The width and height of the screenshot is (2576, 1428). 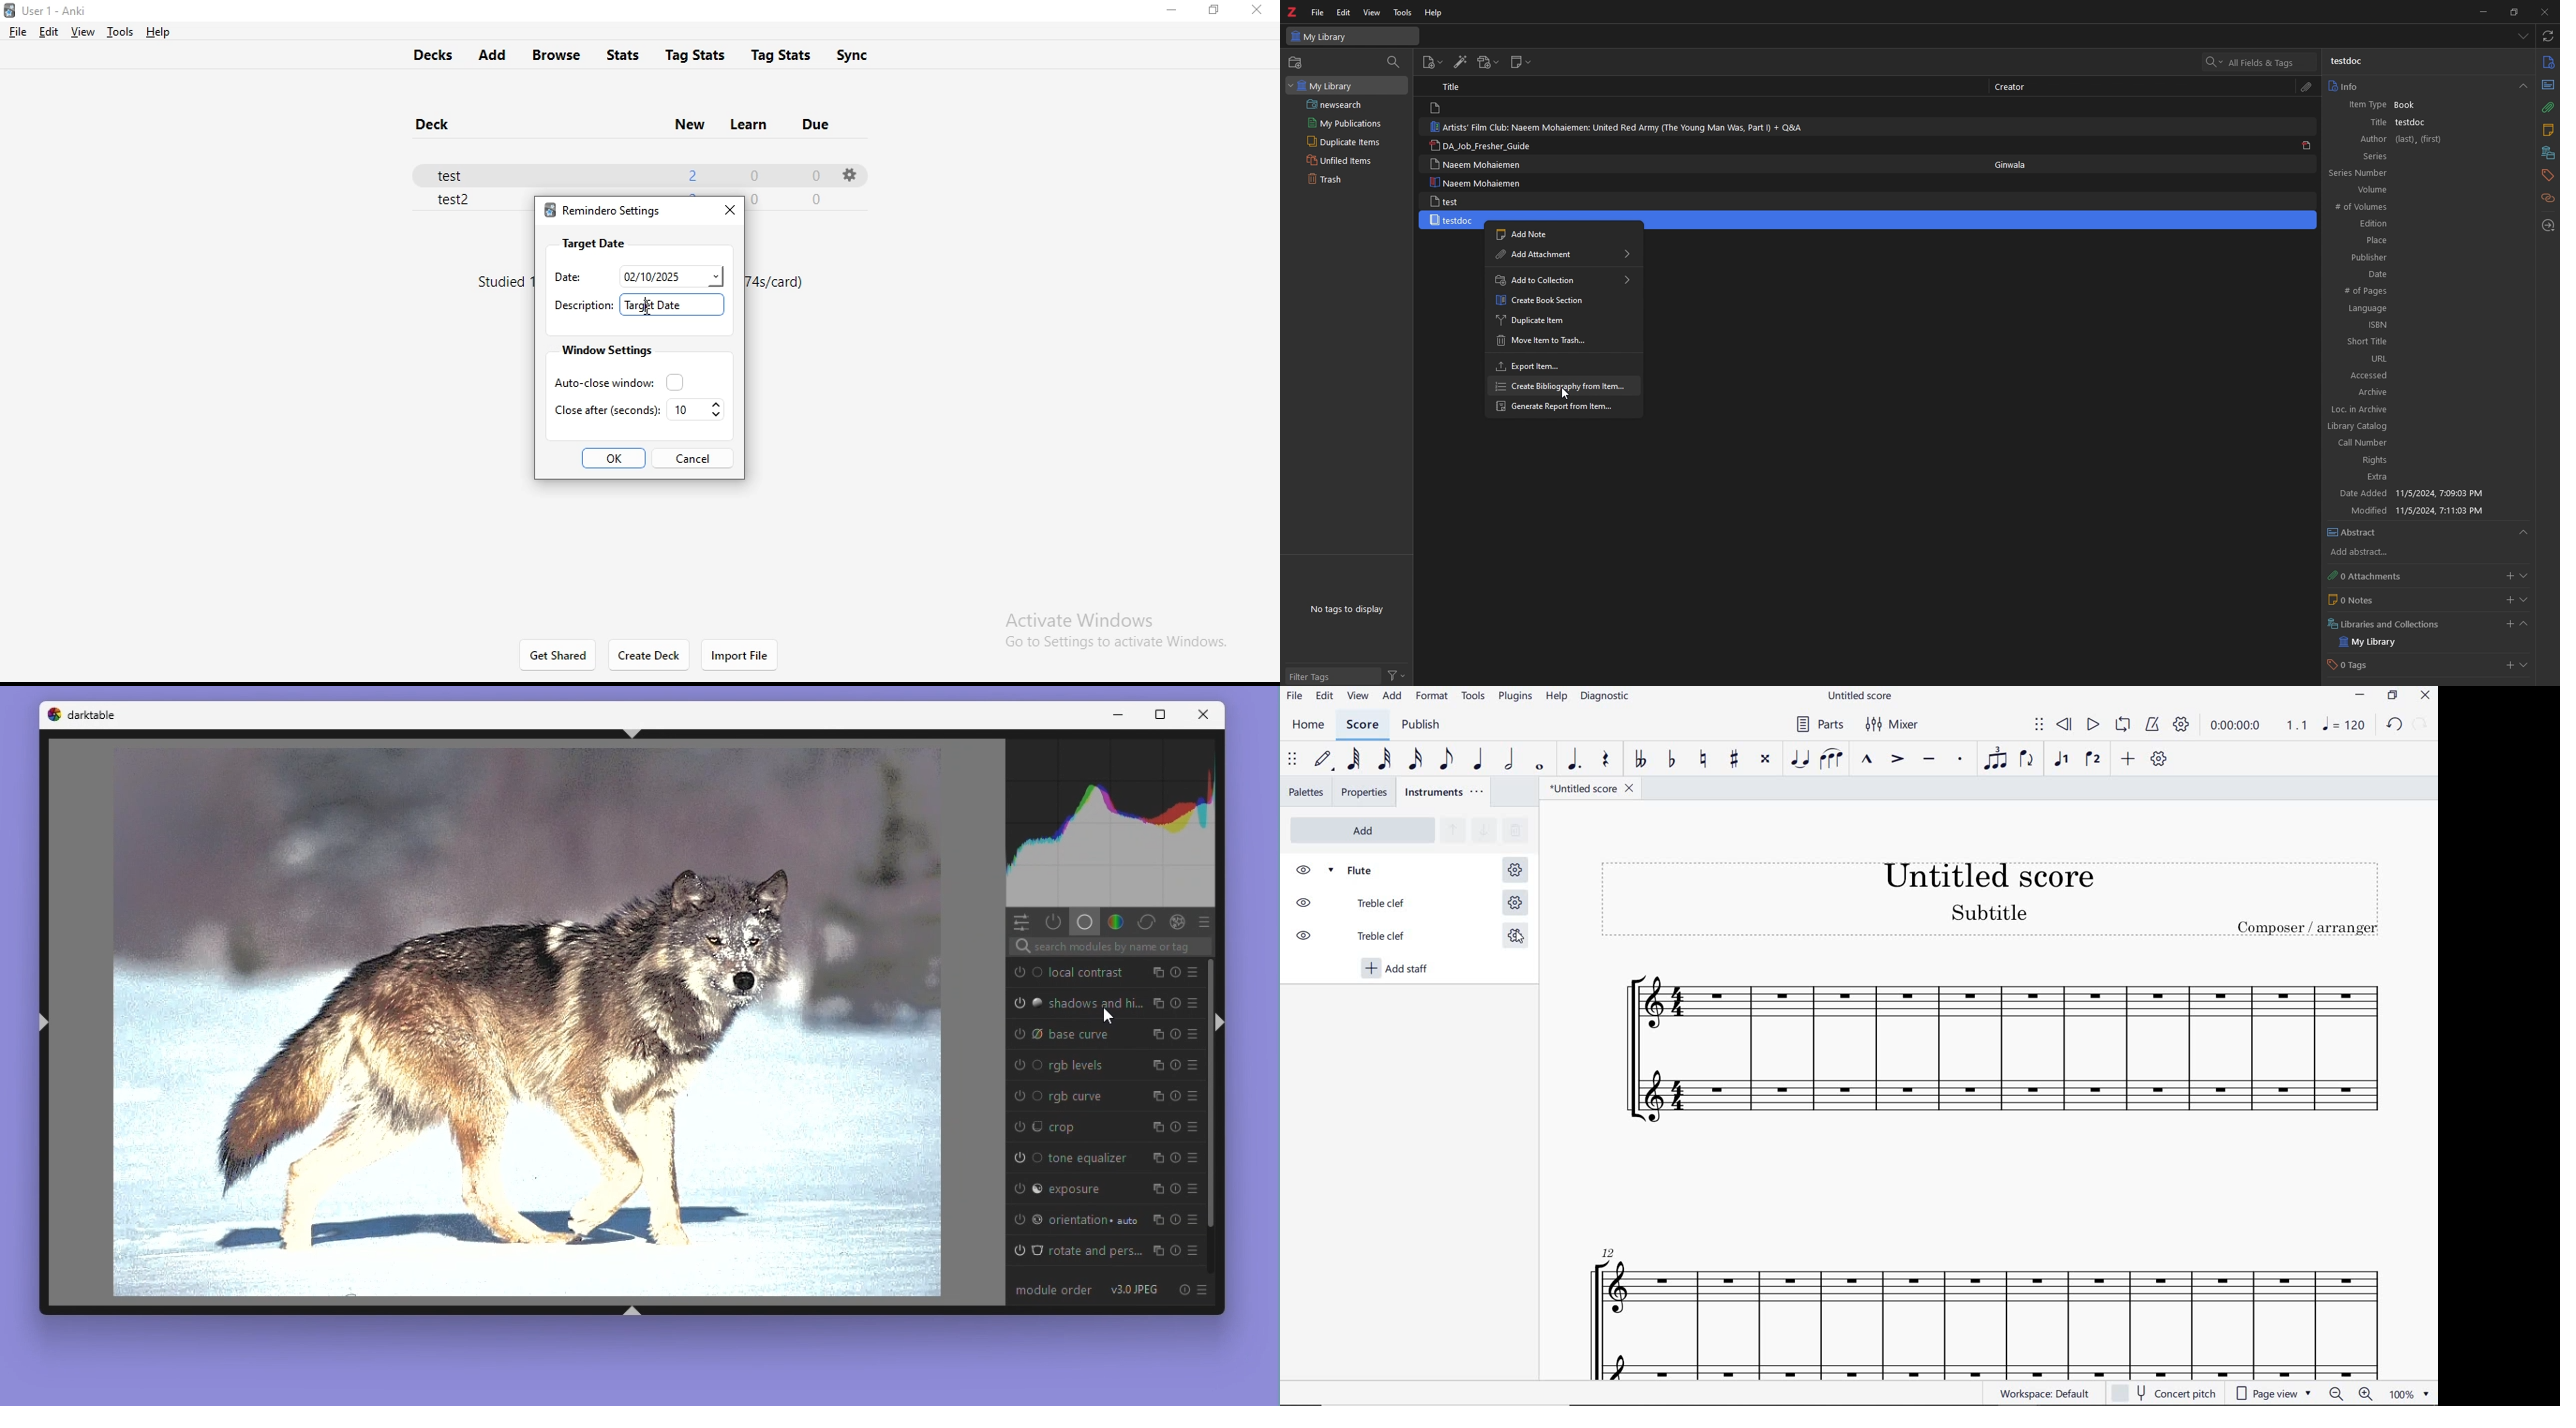 I want to click on flute instrument, so click(x=1981, y=1283).